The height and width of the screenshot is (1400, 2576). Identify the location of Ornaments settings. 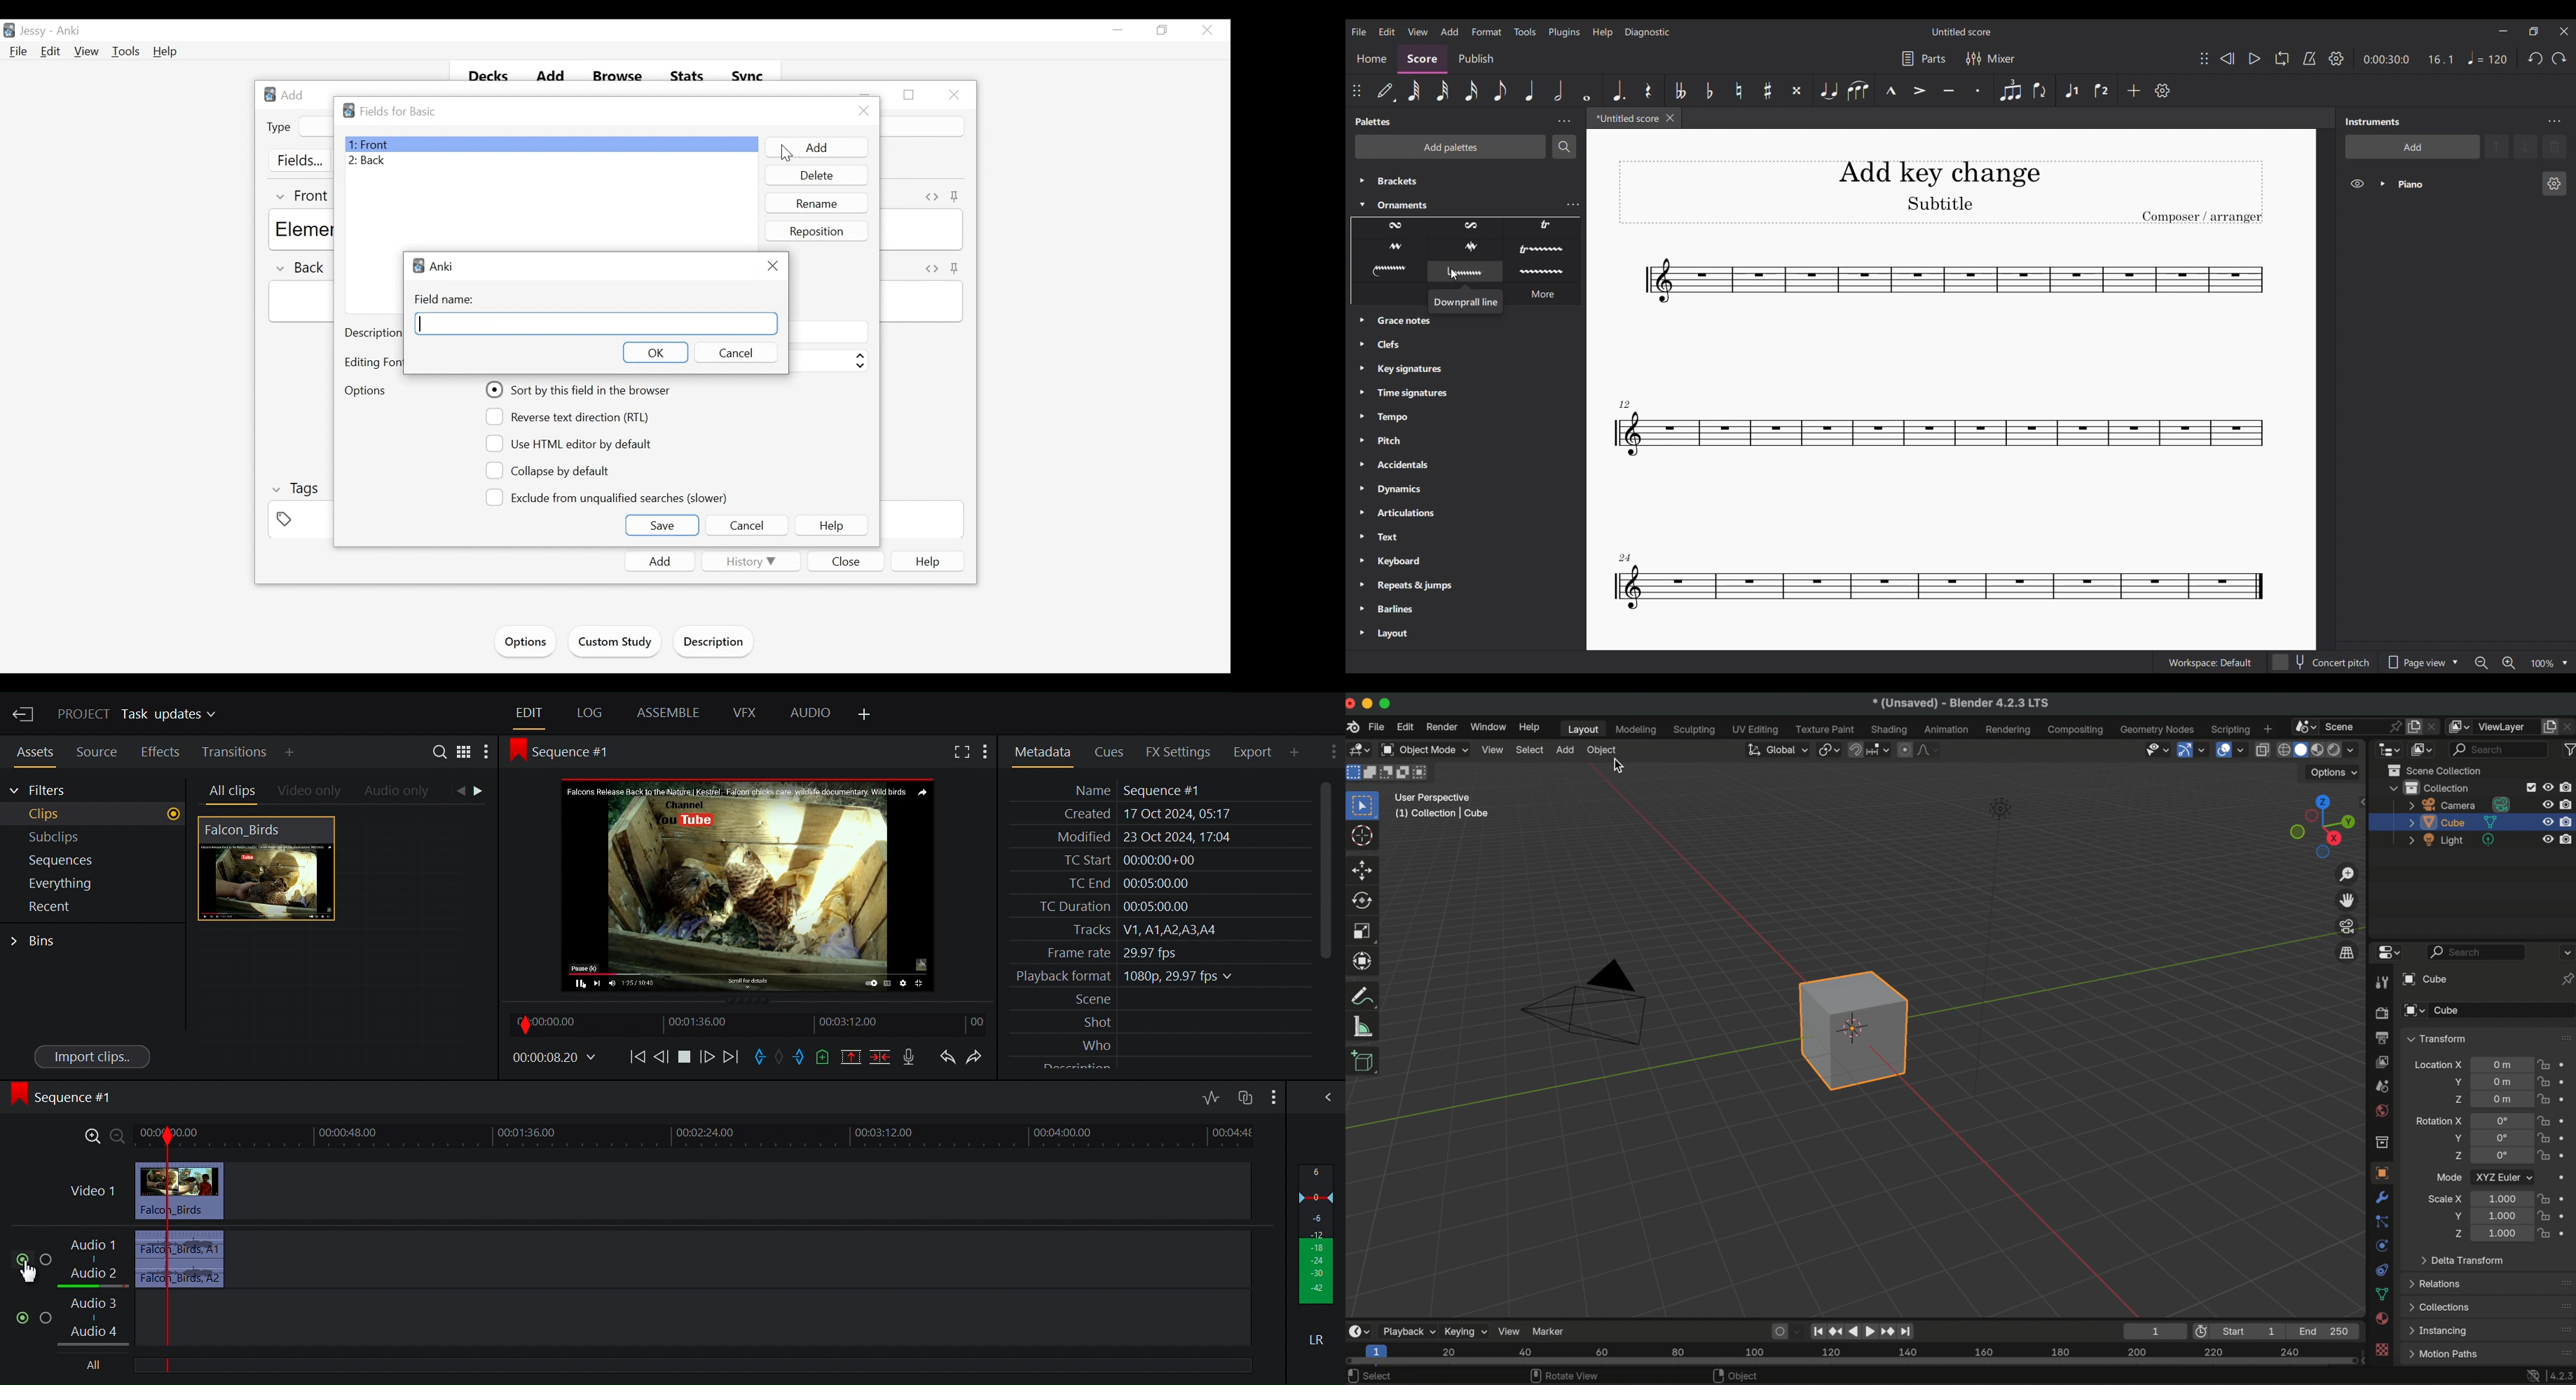
(1572, 205).